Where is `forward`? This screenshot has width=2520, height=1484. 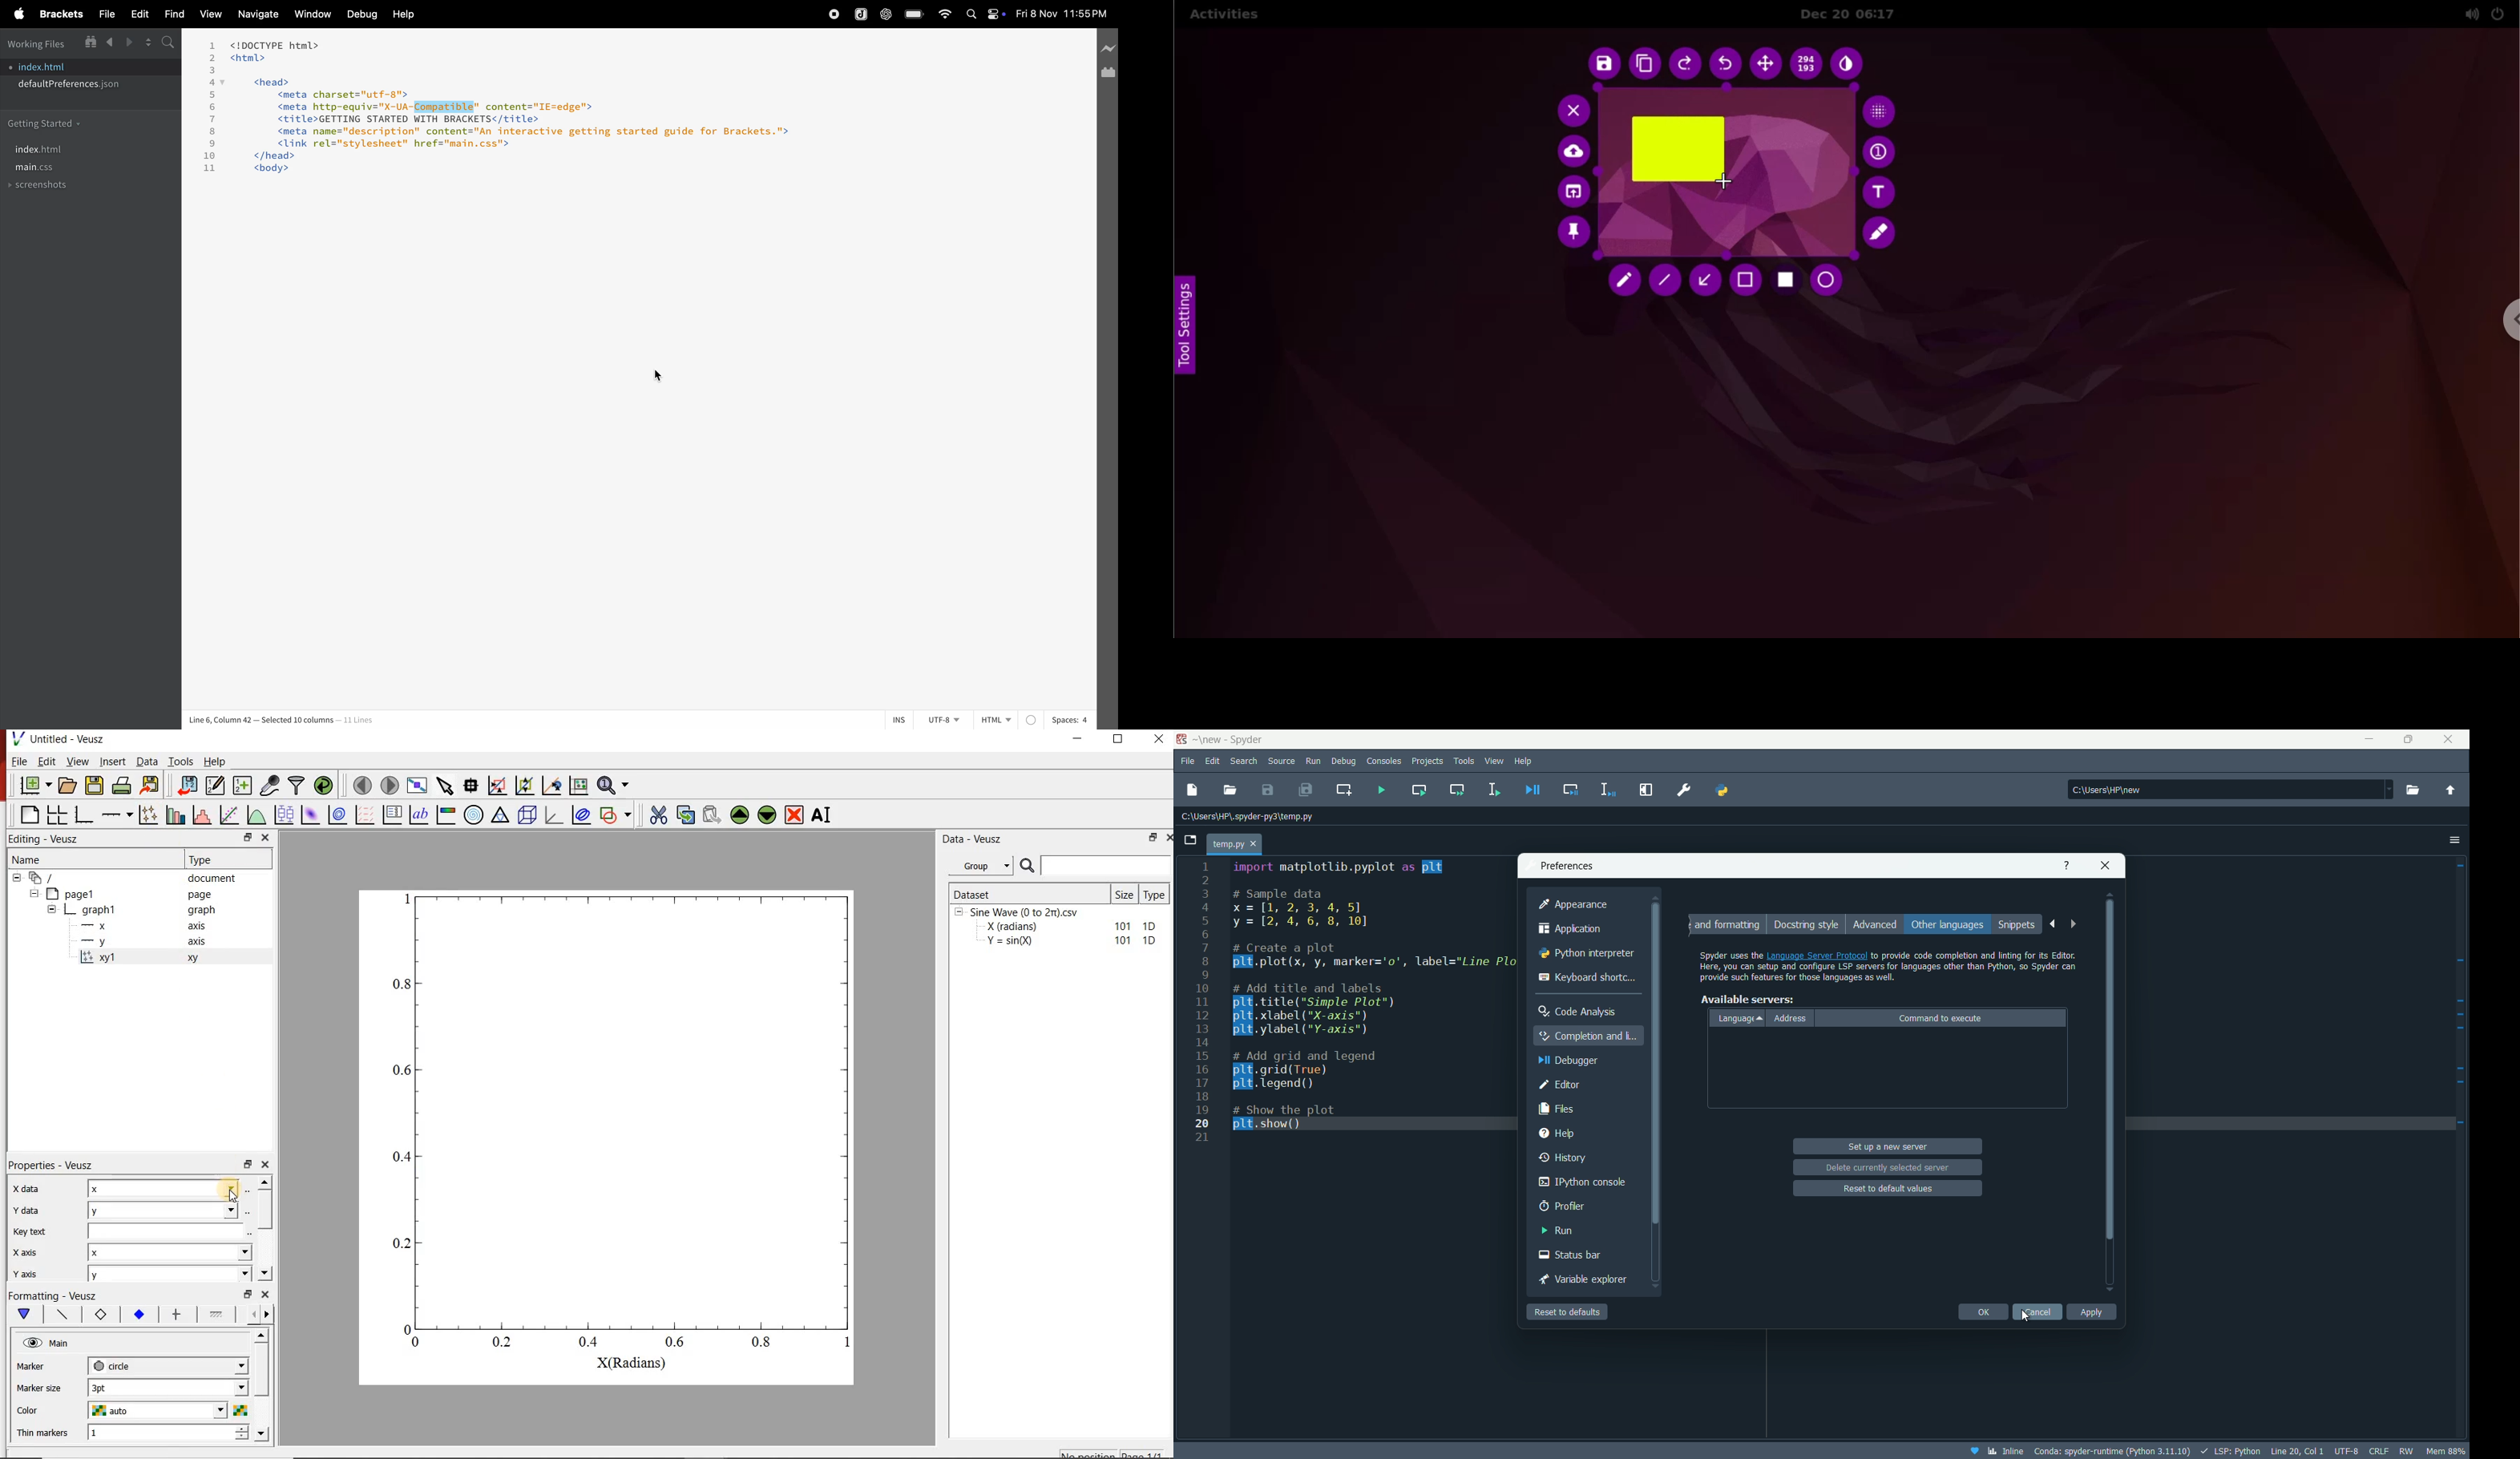
forward is located at coordinates (2076, 925).